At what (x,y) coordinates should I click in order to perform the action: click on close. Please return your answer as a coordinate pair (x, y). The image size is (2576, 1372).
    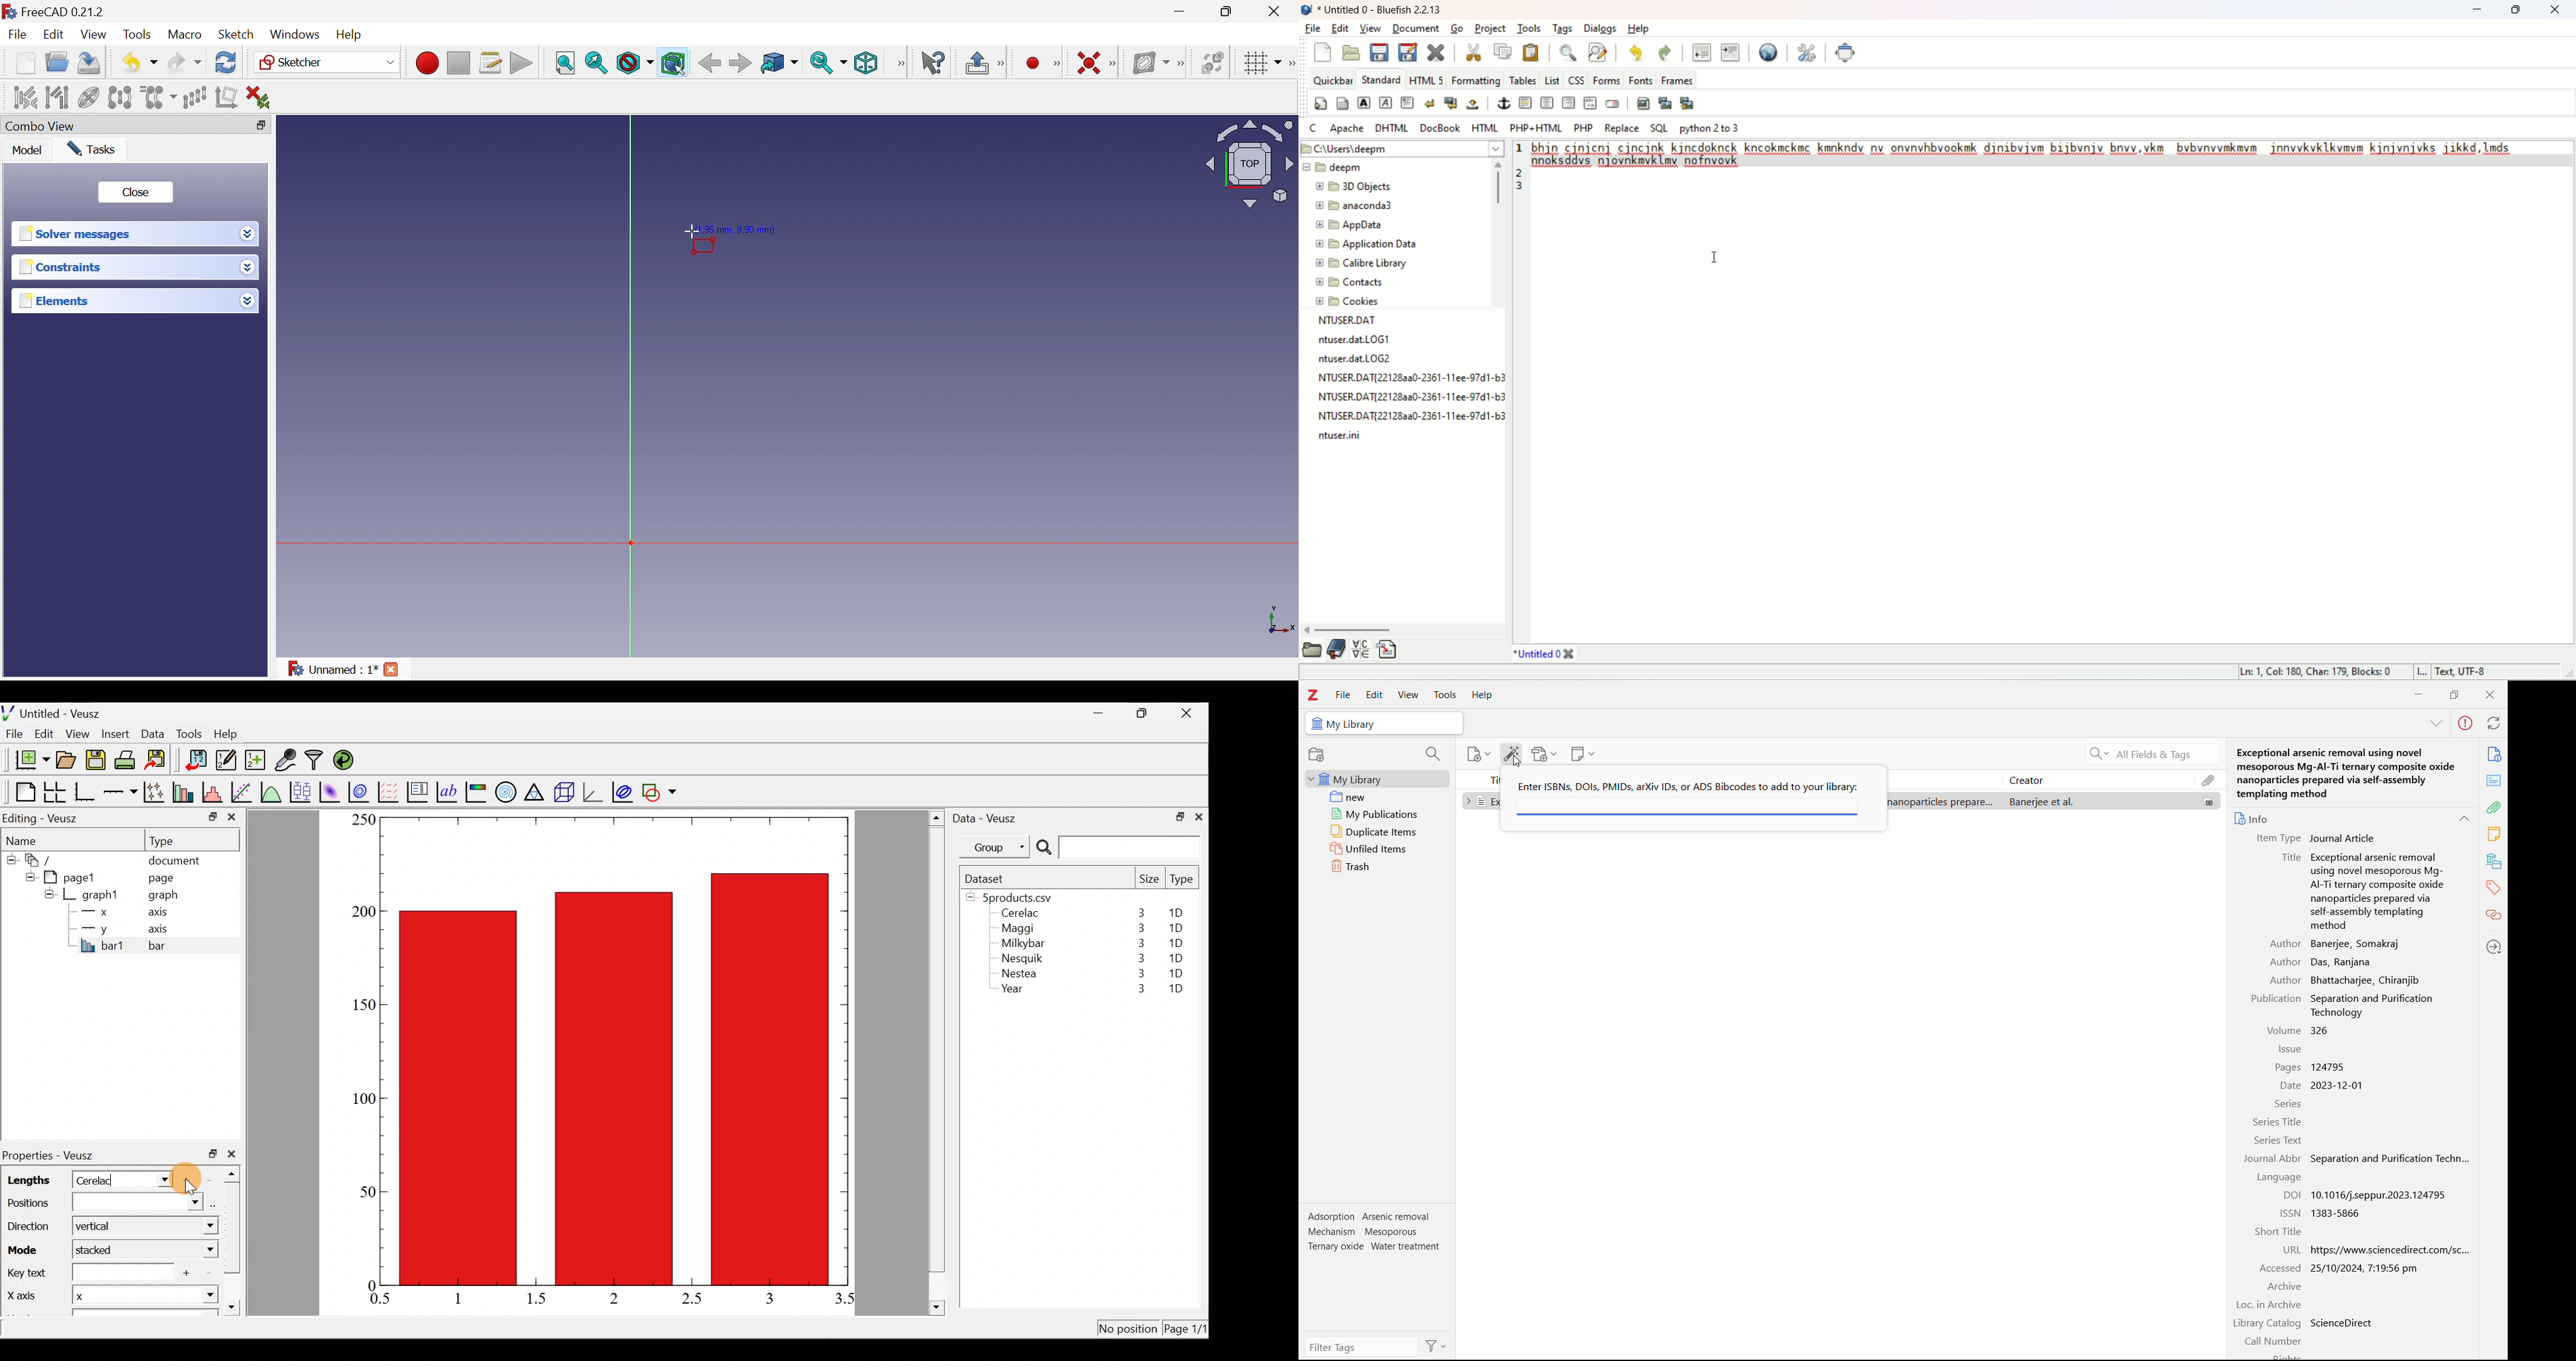
    Looking at the image, I should click on (2489, 694).